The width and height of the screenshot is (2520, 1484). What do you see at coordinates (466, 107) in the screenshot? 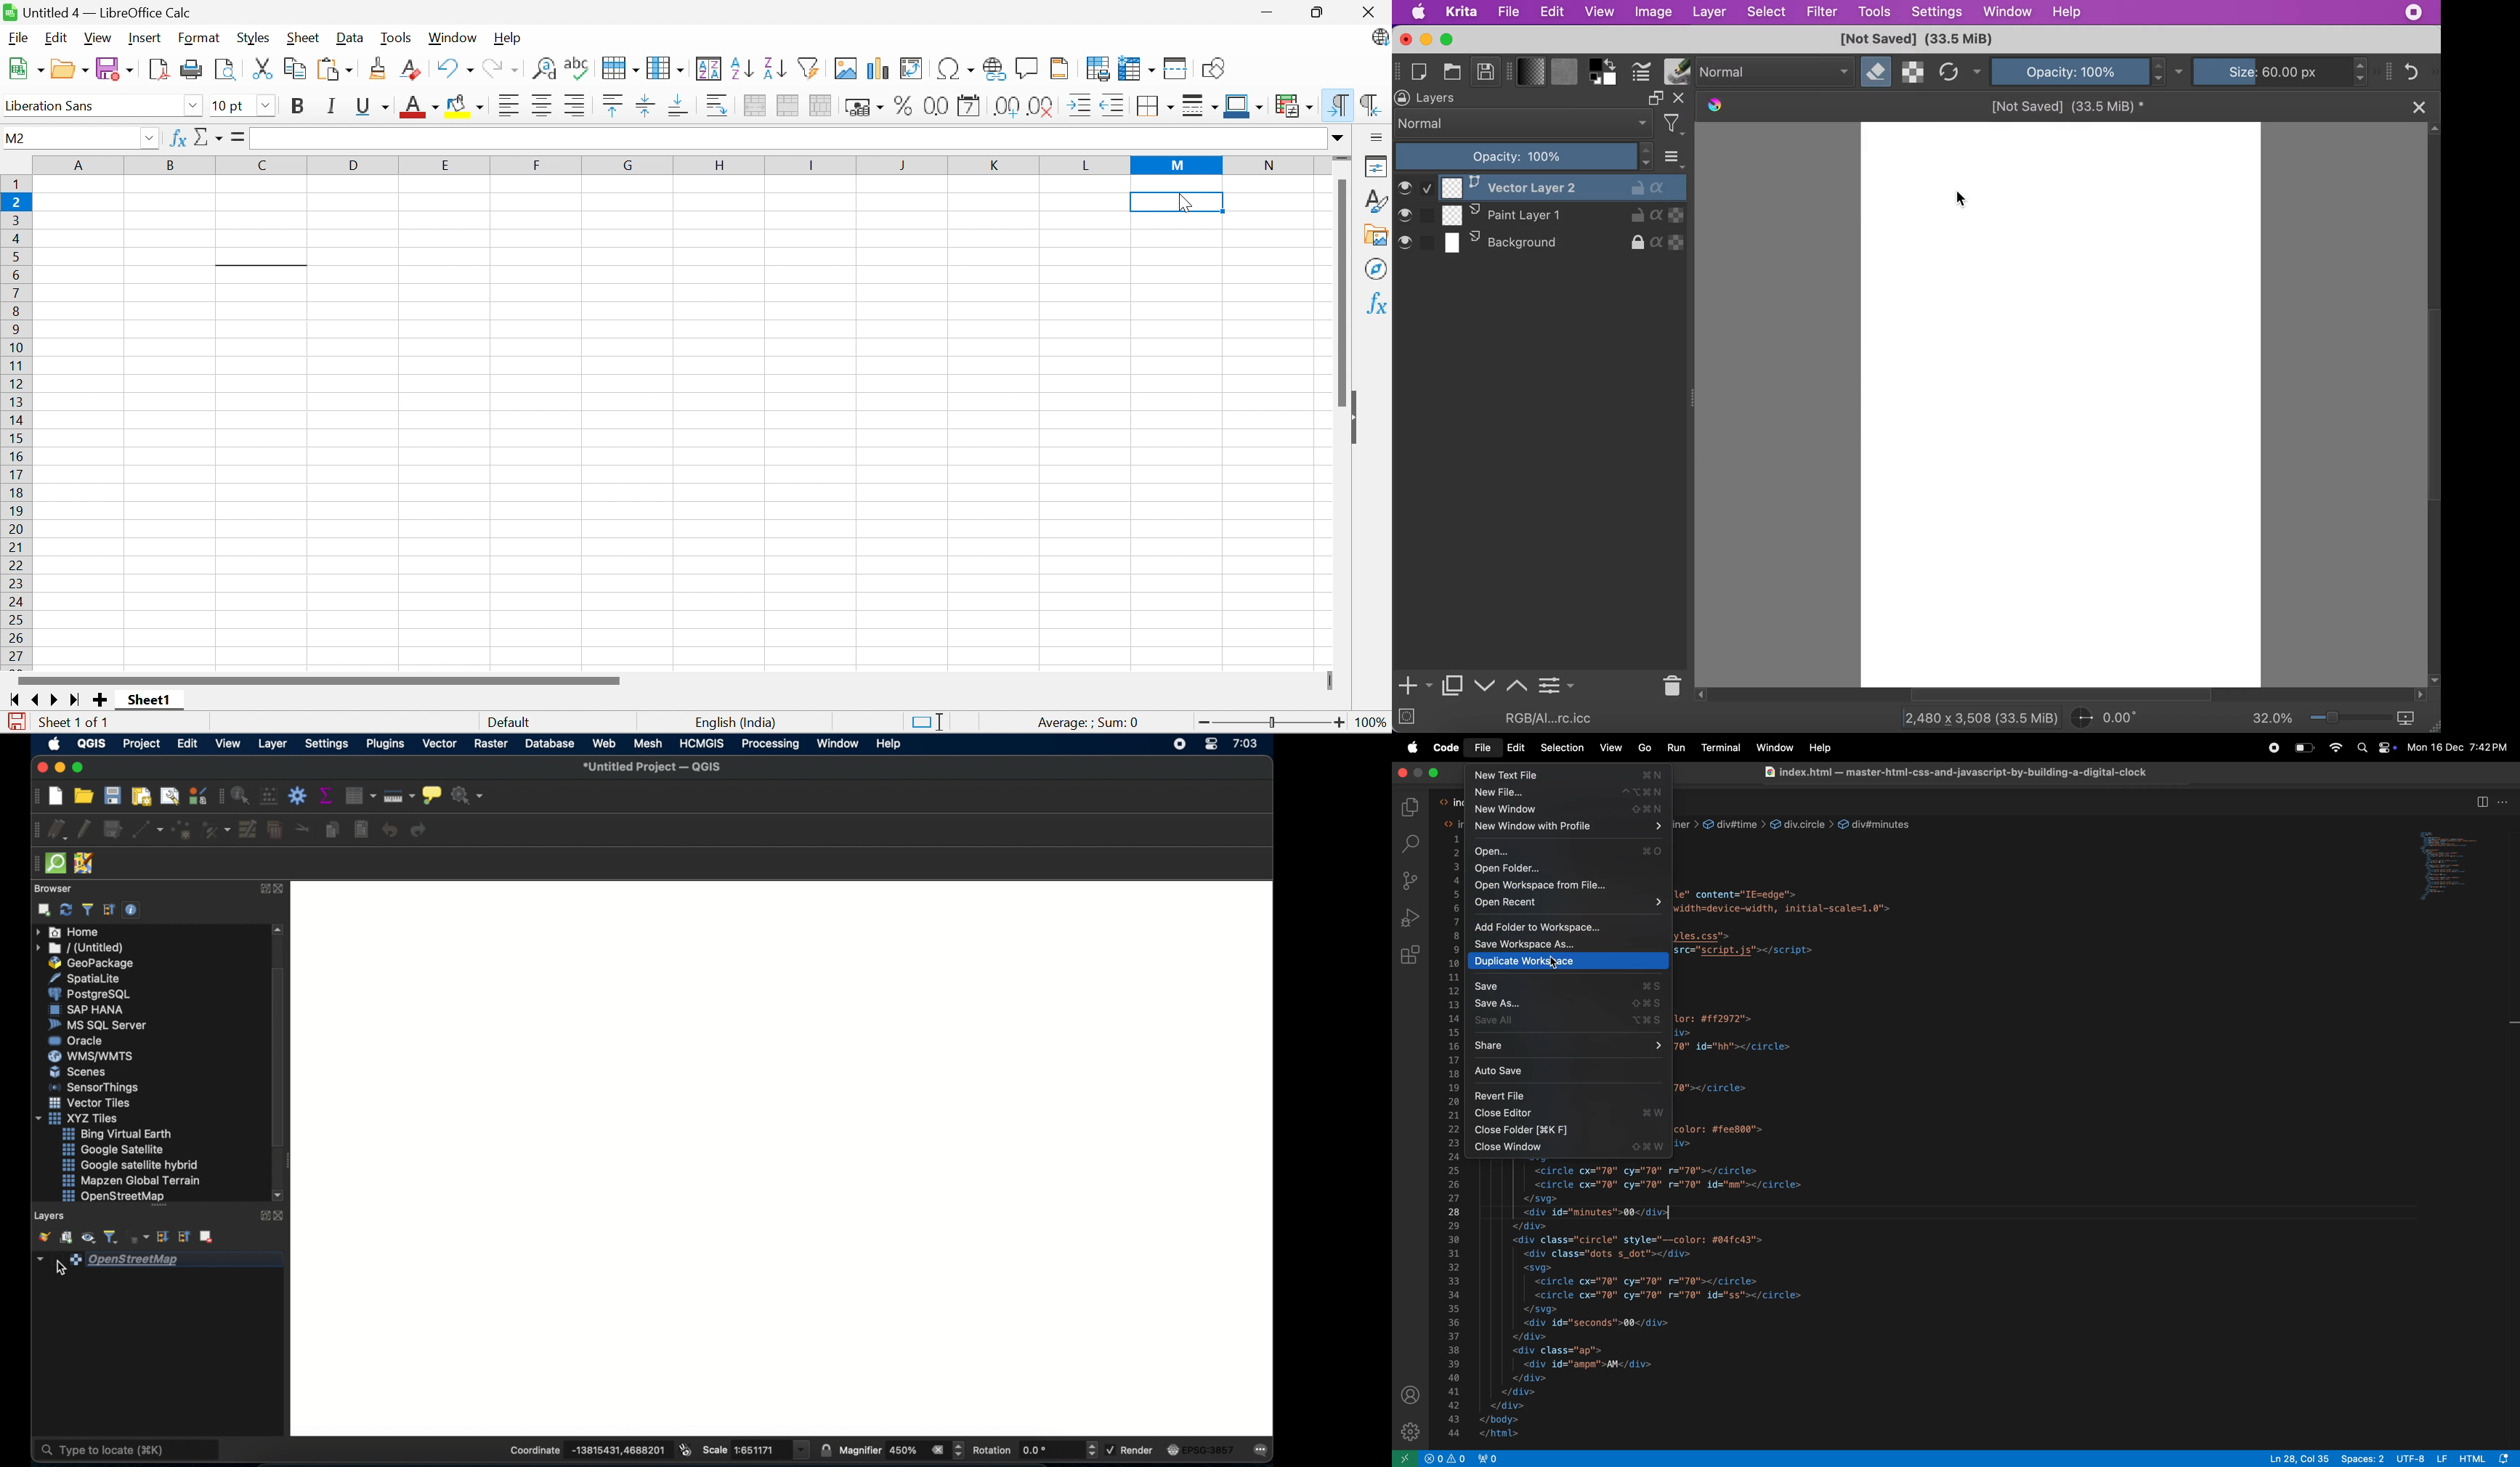
I see `Background color` at bounding box center [466, 107].